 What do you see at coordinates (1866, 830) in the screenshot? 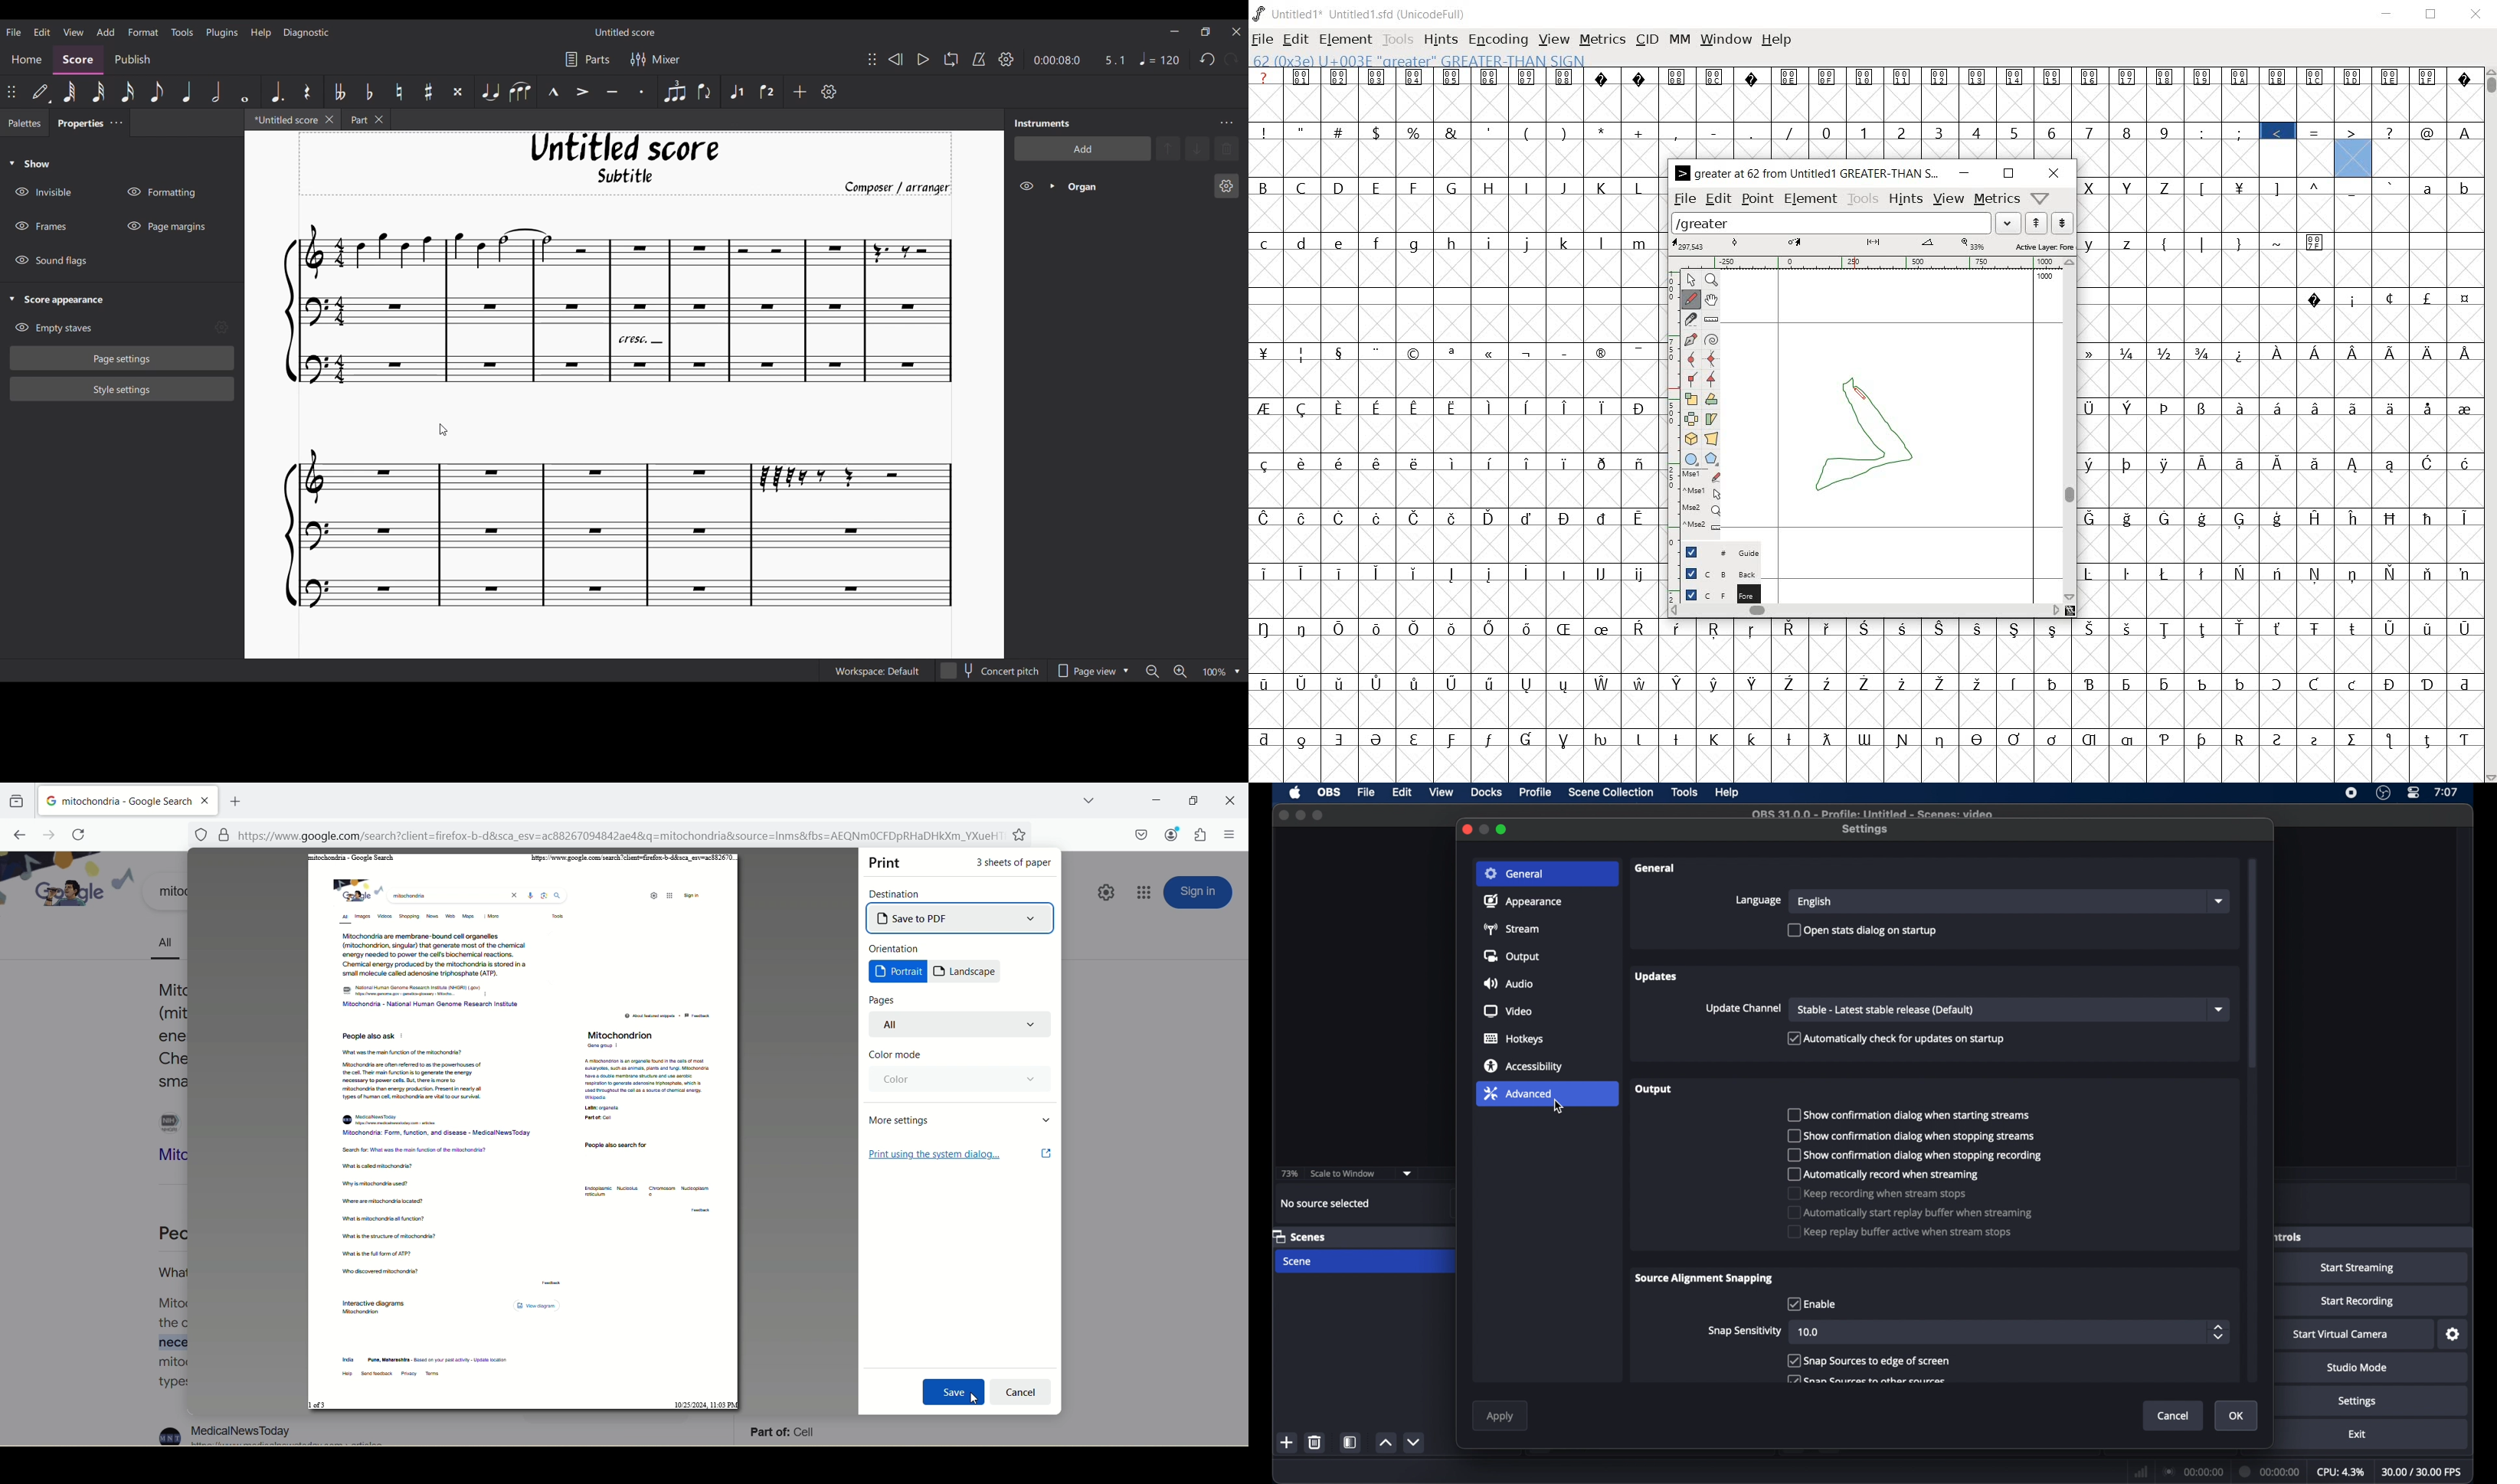
I see `settings` at bounding box center [1866, 830].